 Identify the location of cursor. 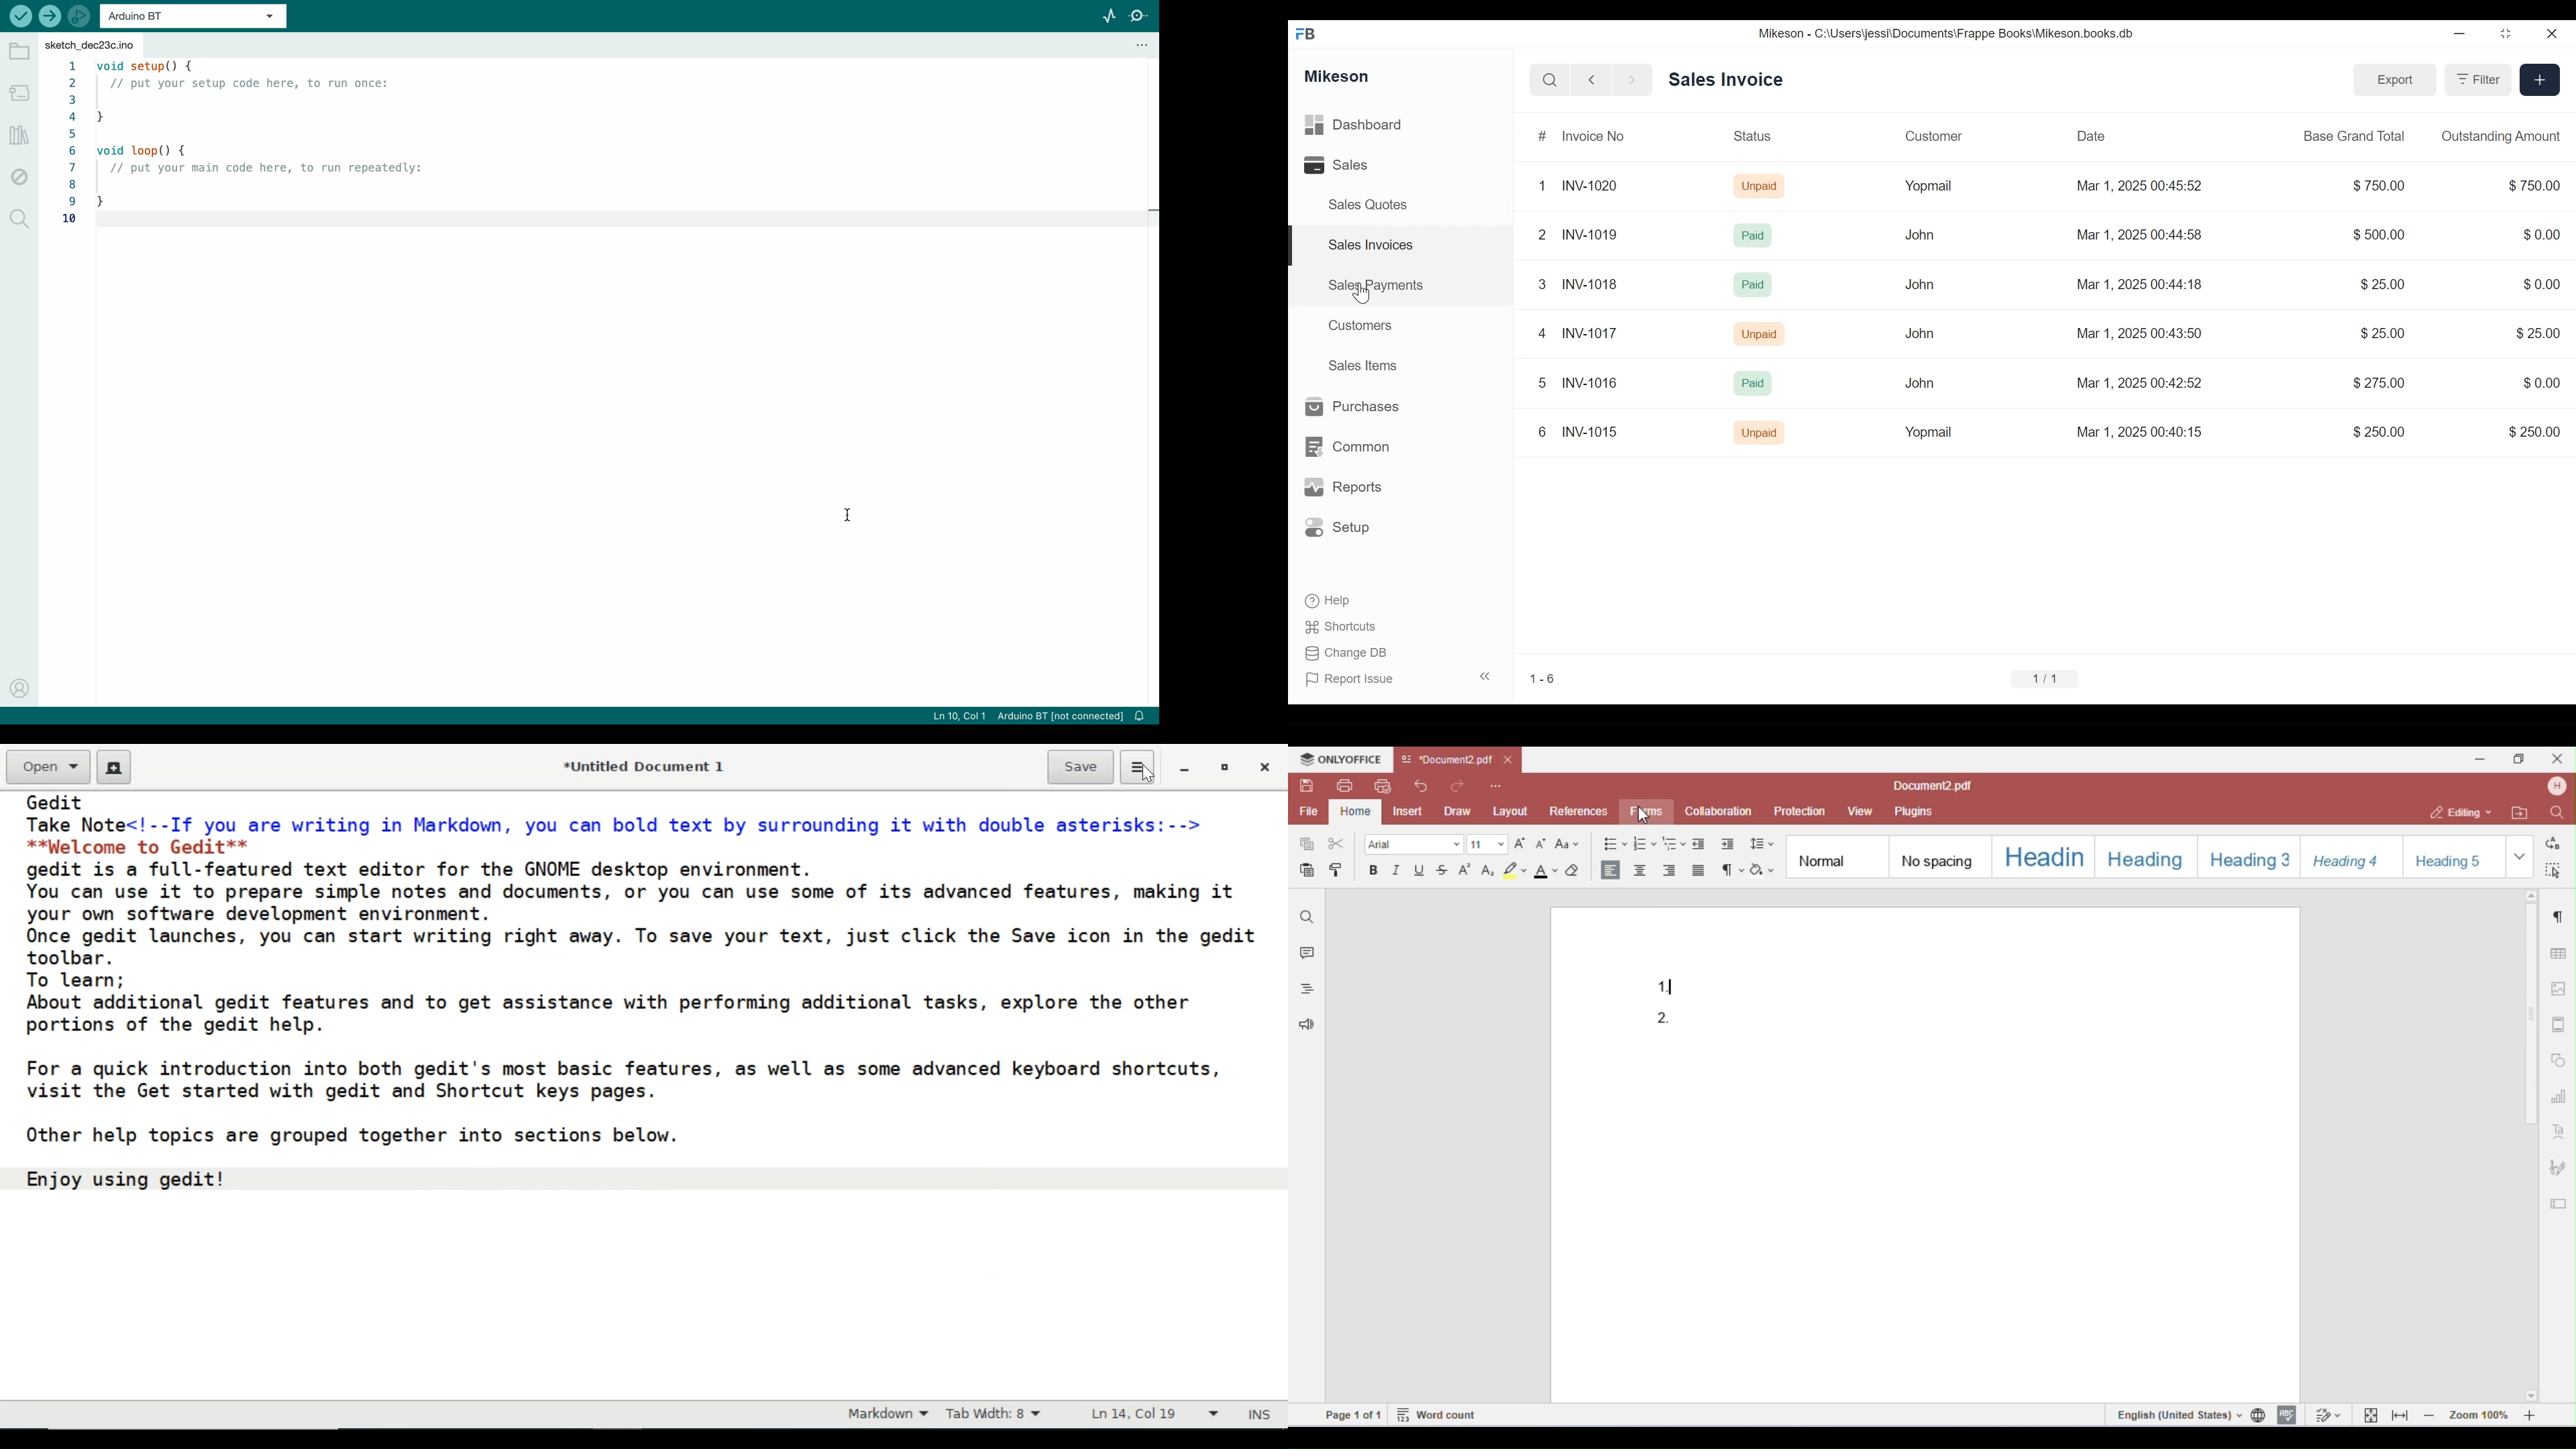
(851, 516).